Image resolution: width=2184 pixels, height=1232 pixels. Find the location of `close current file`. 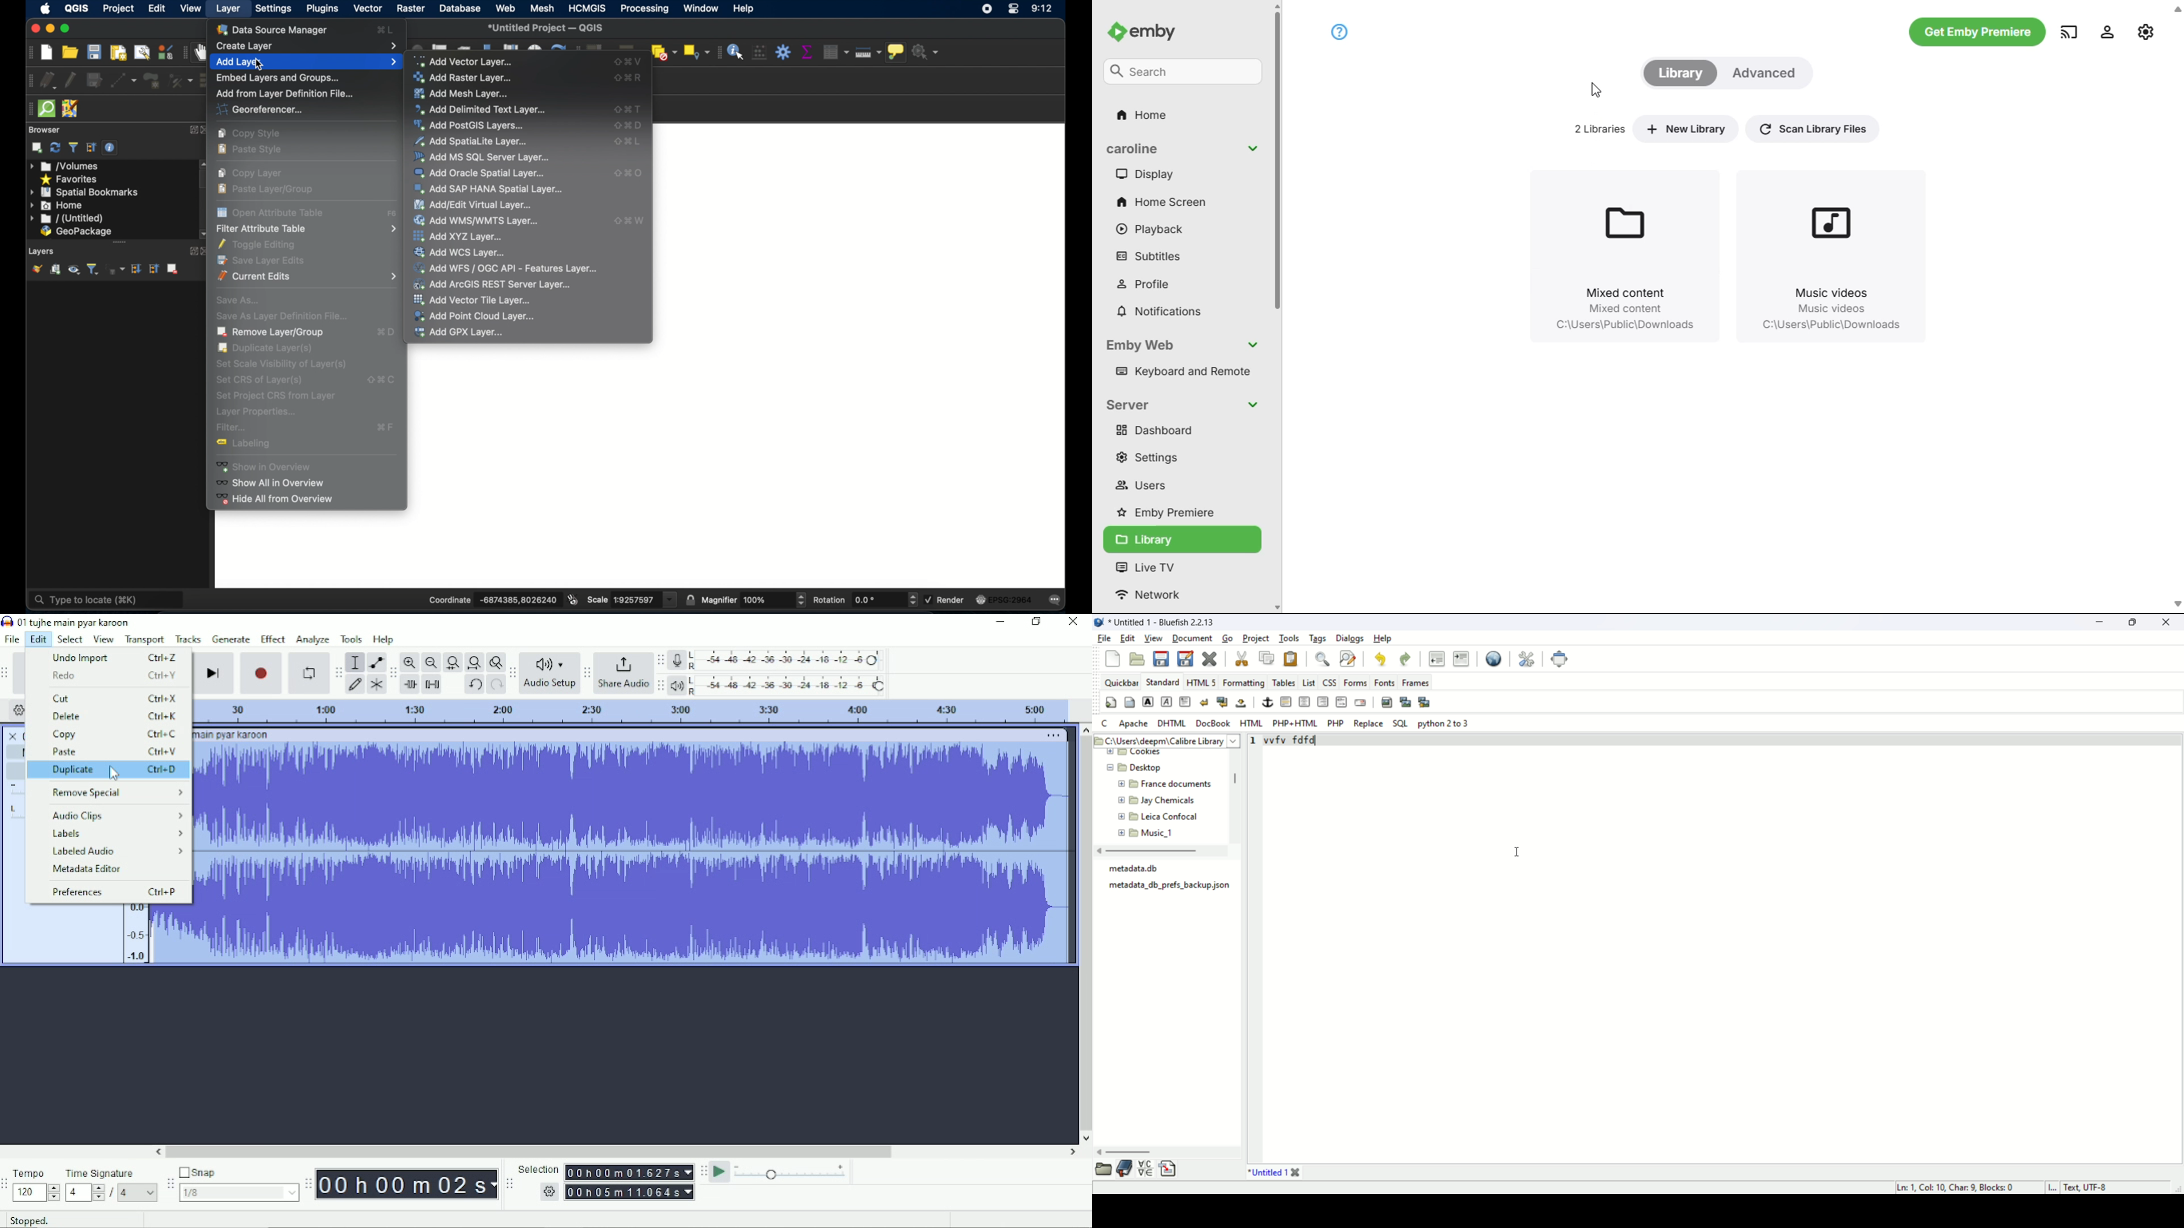

close current file is located at coordinates (1209, 660).